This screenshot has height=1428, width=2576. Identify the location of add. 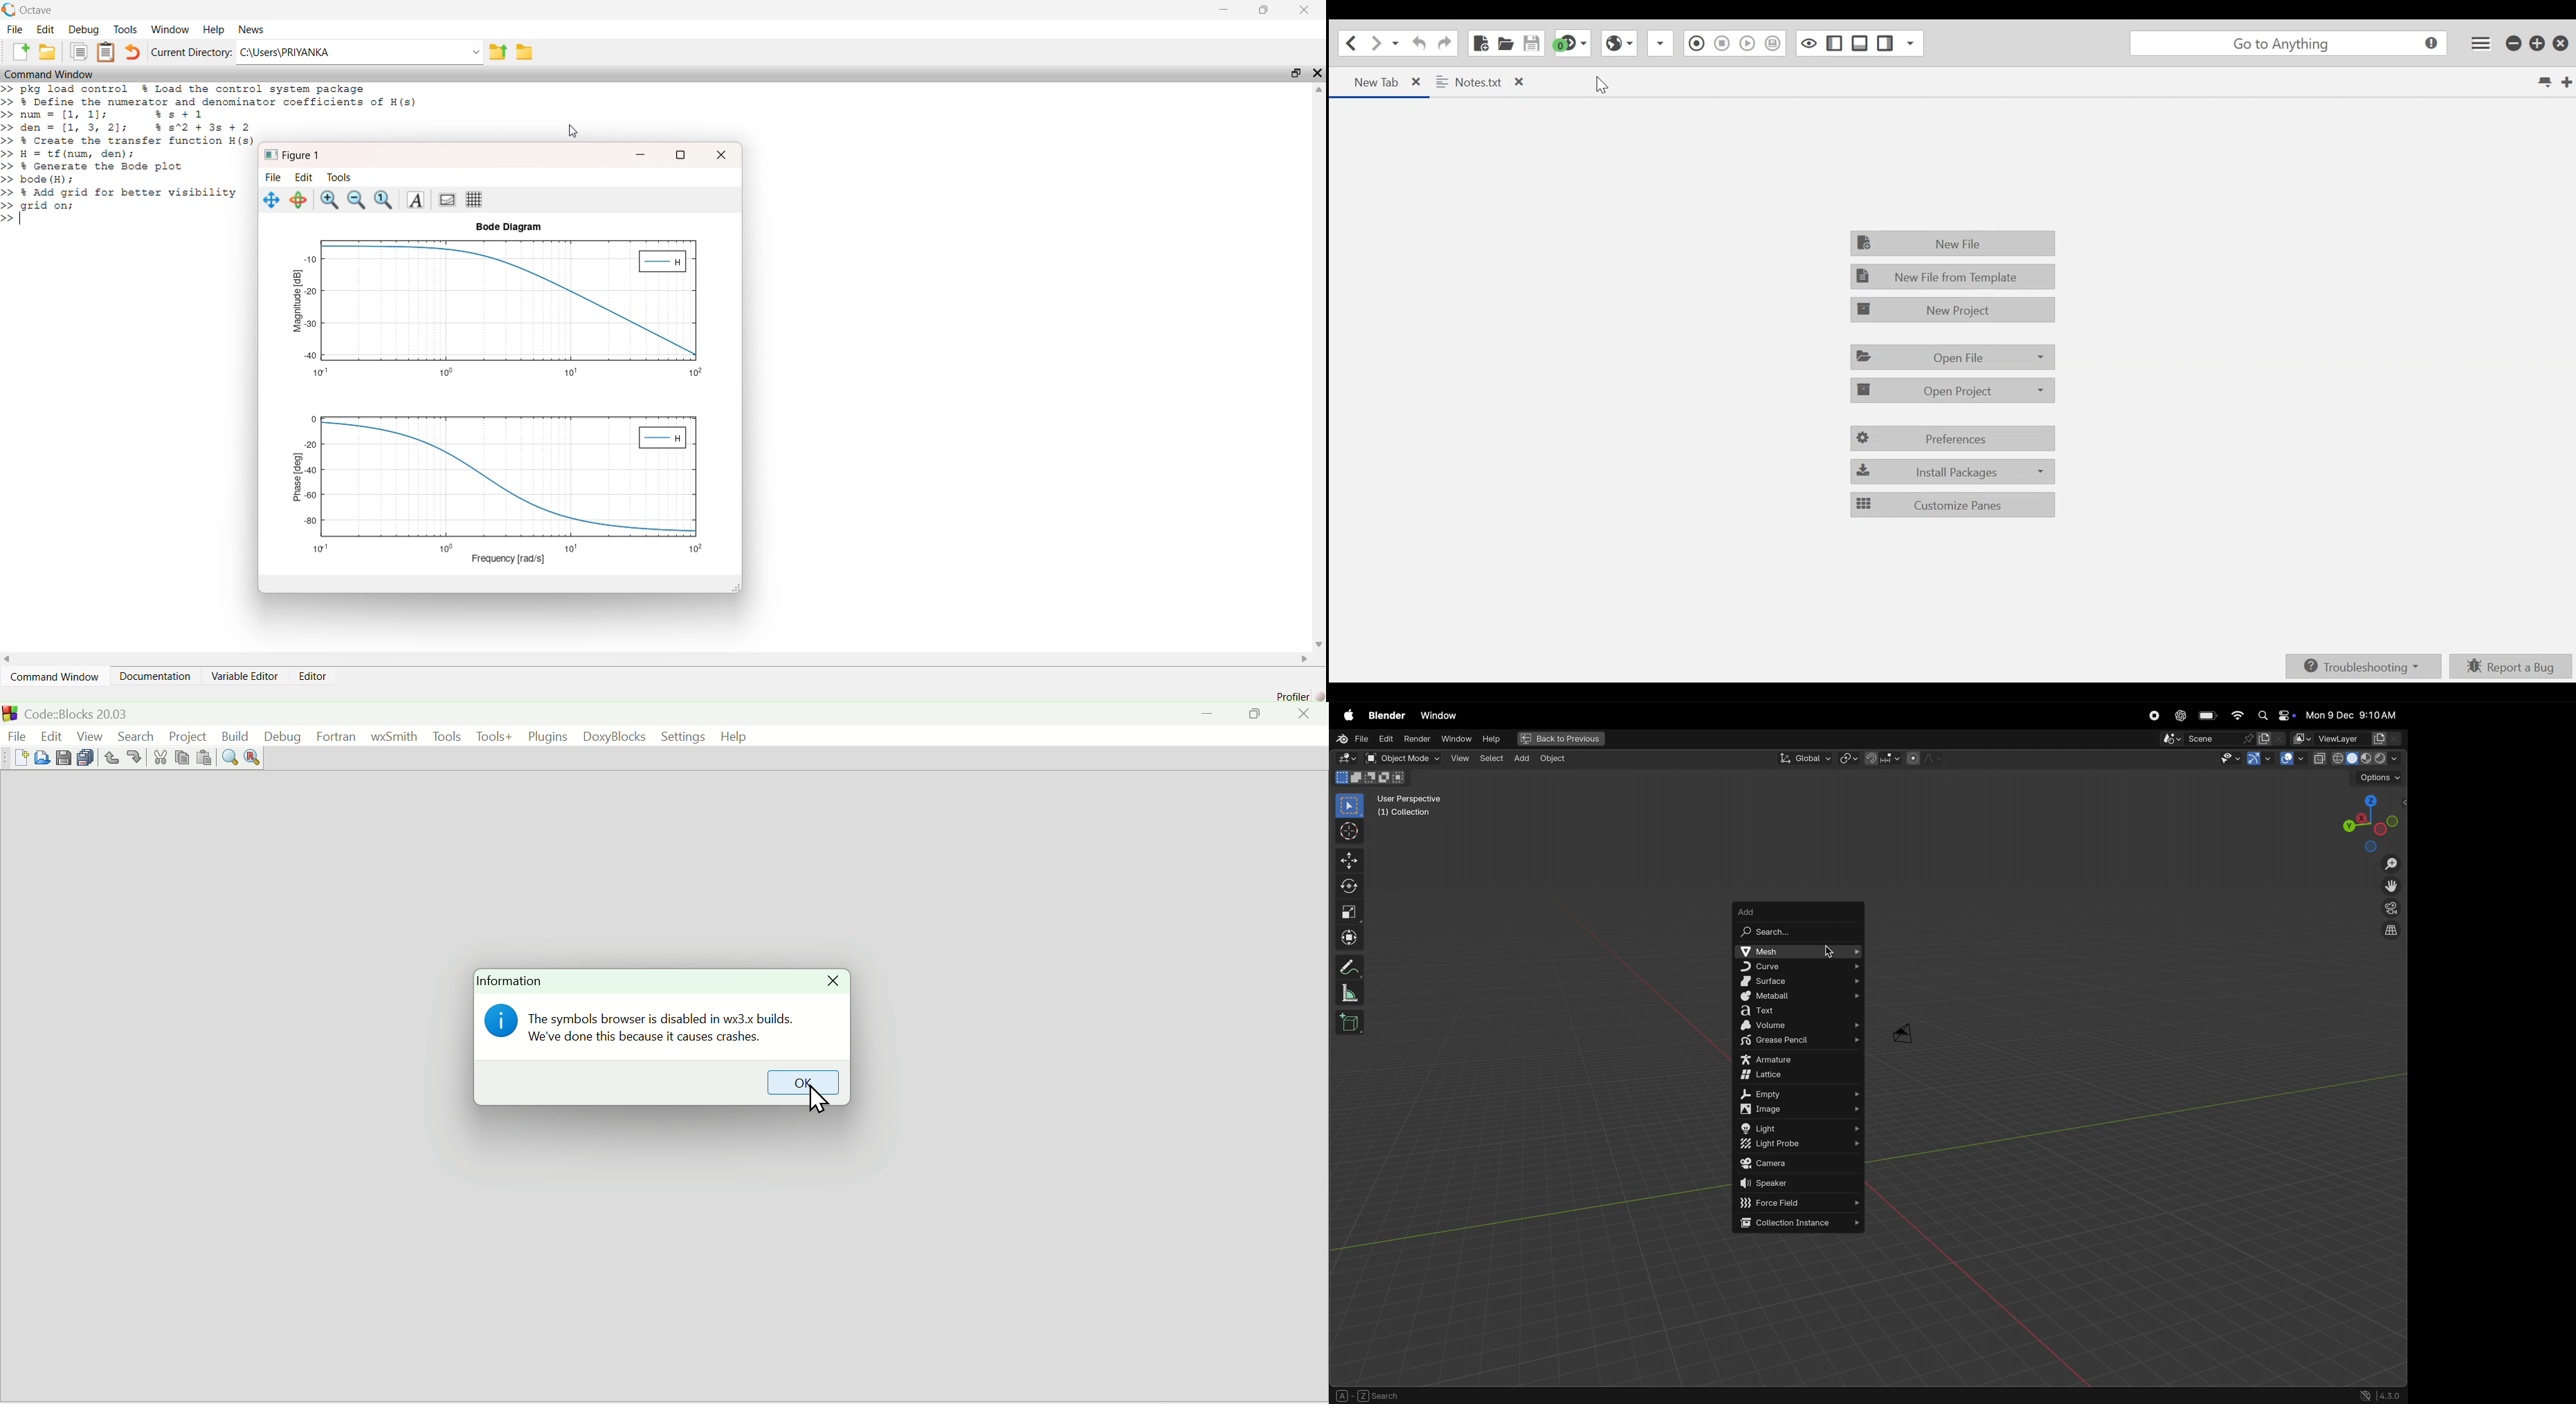
(1519, 758).